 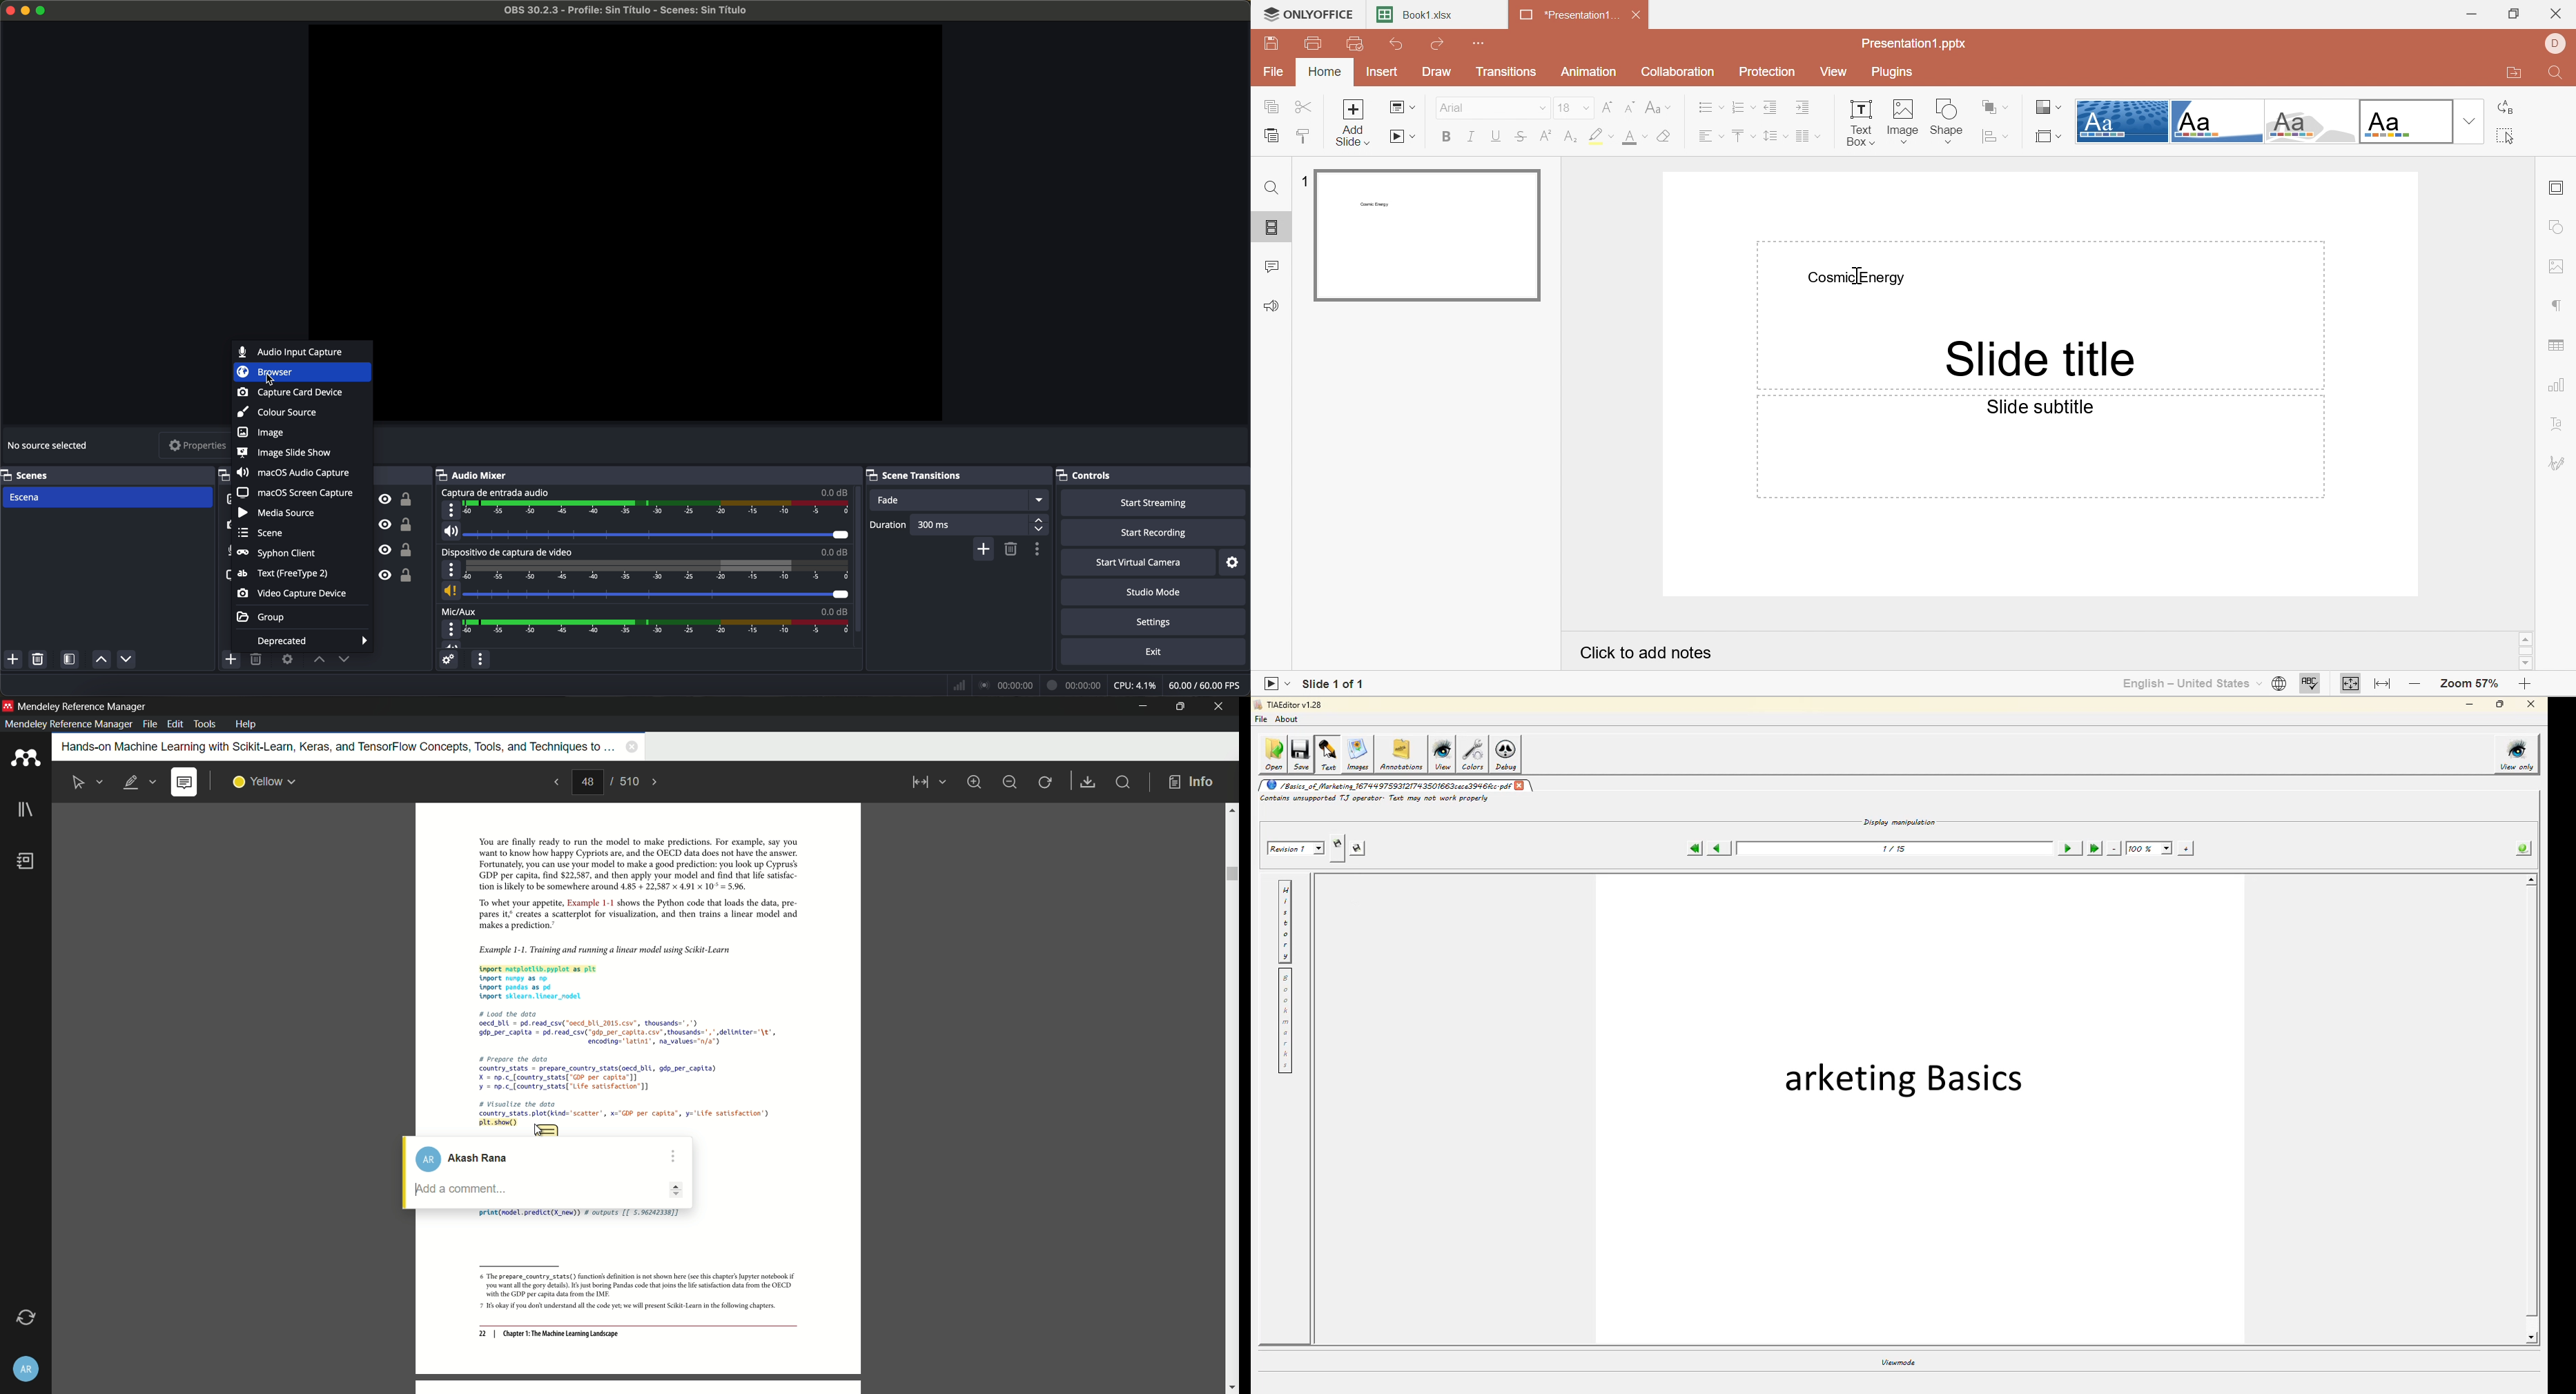 What do you see at coordinates (1154, 534) in the screenshot?
I see `start recording` at bounding box center [1154, 534].